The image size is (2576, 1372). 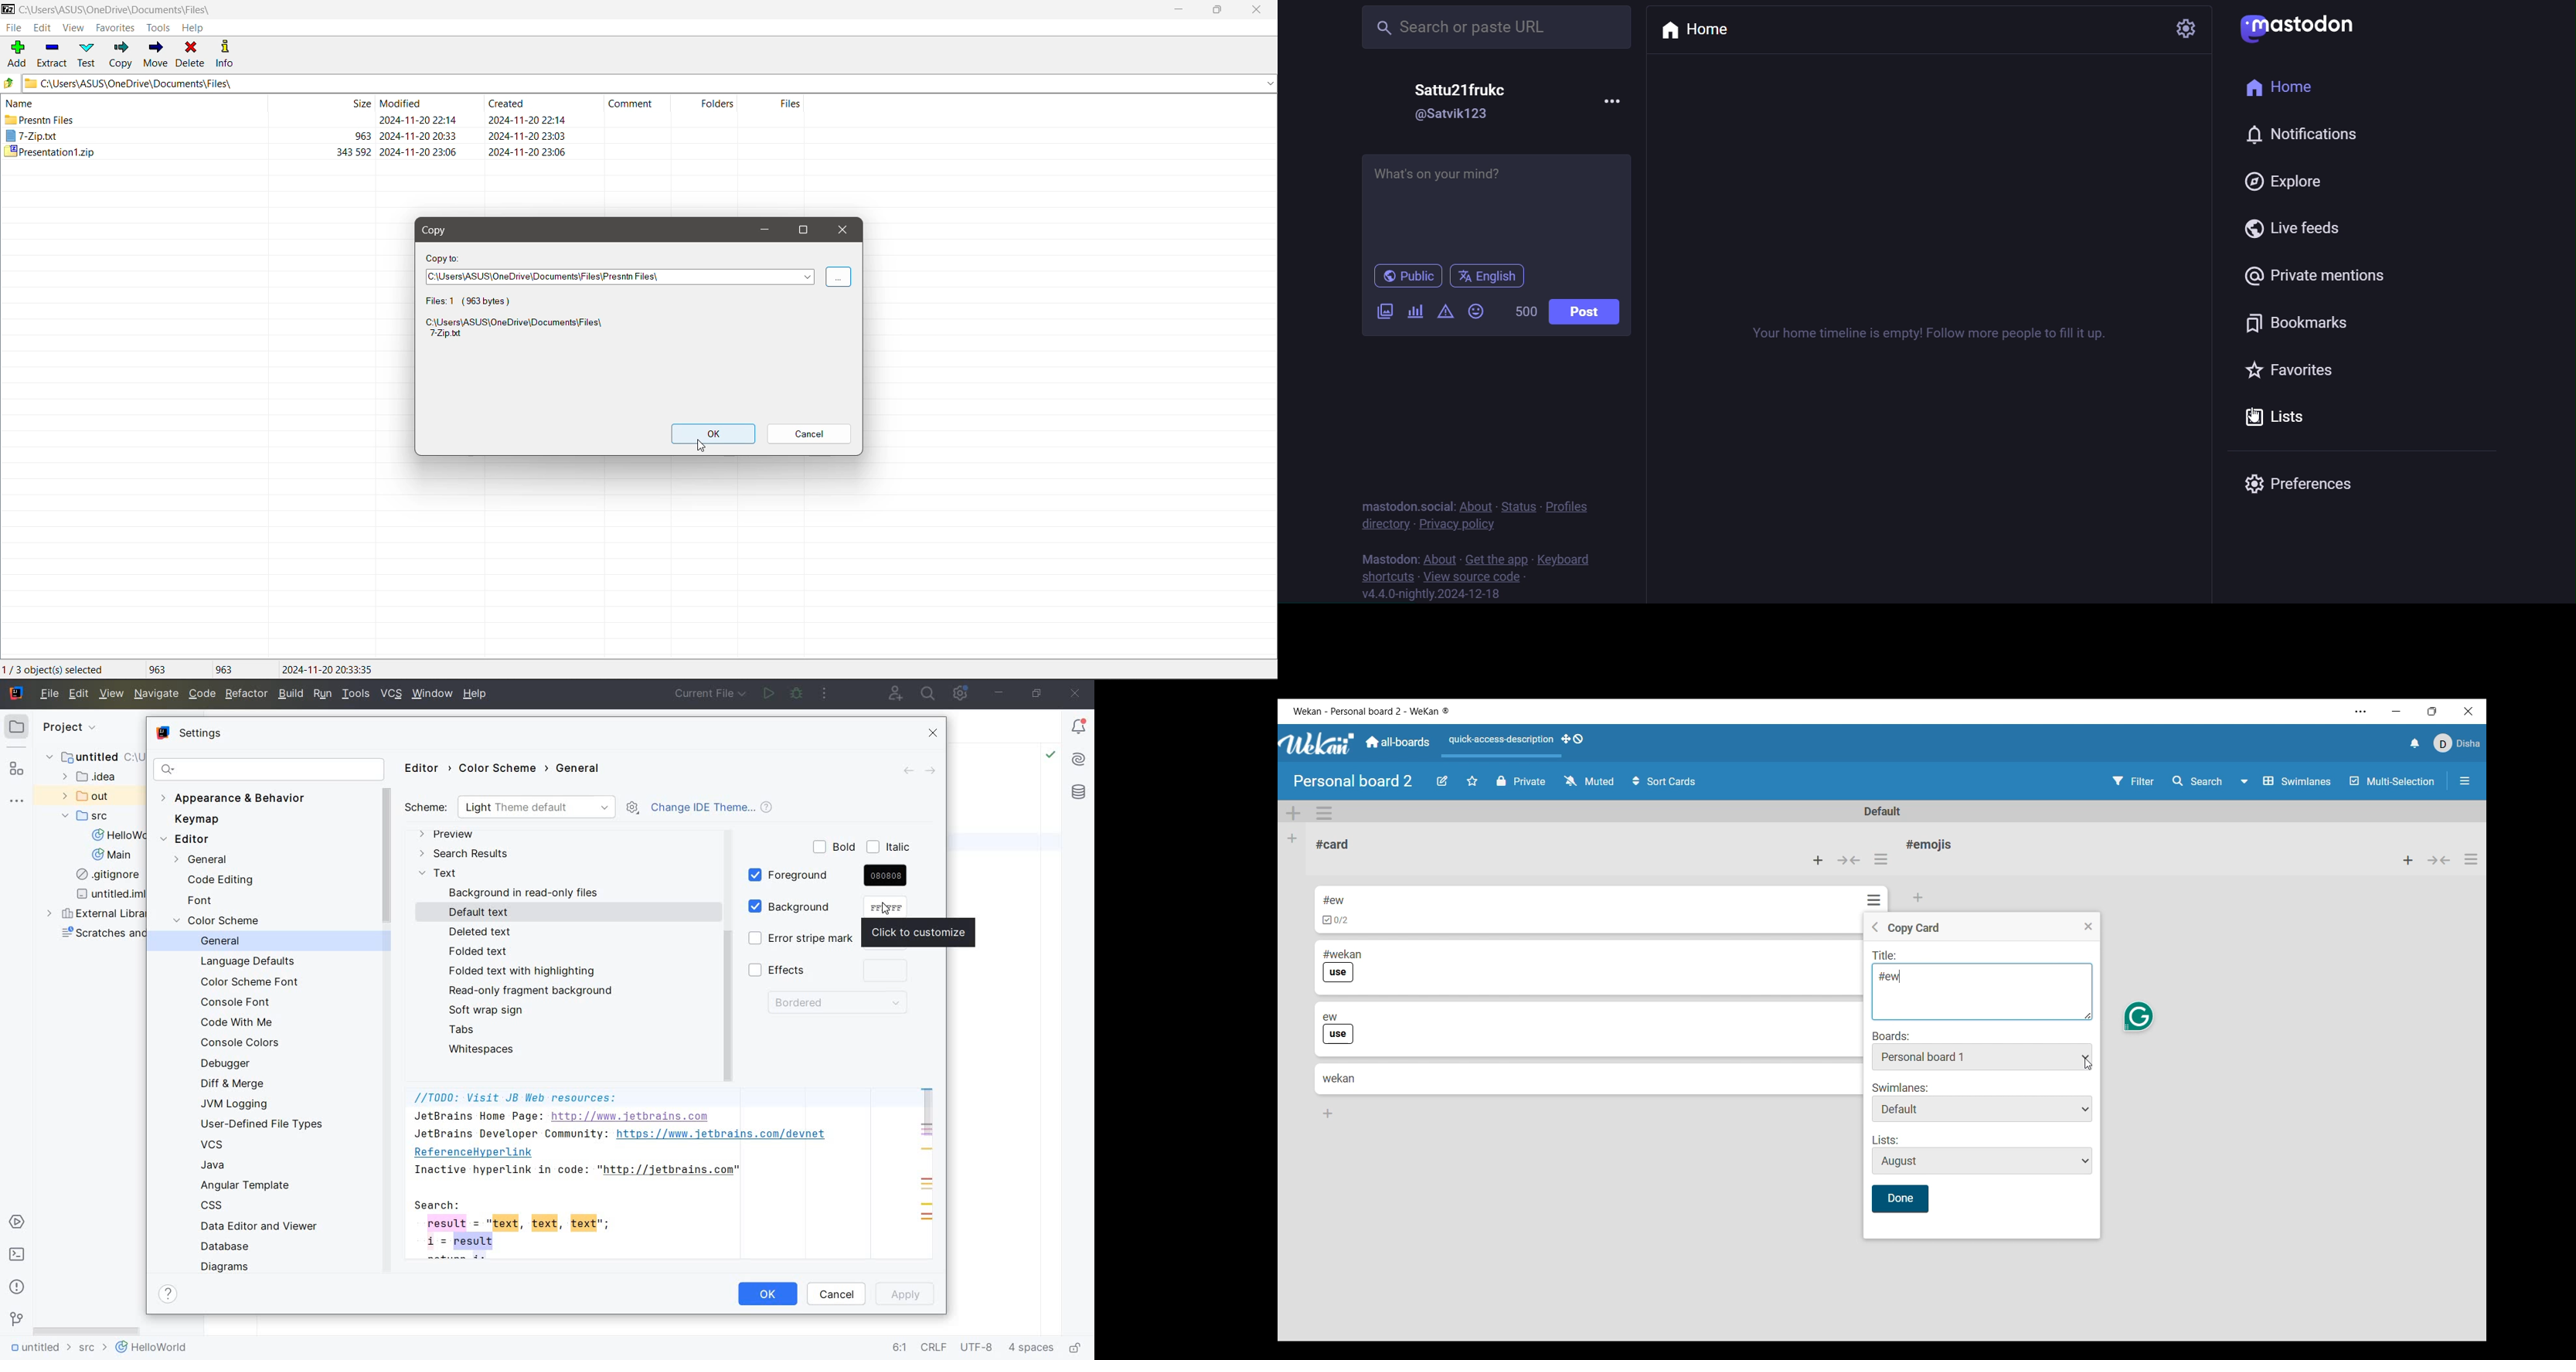 What do you see at coordinates (50, 694) in the screenshot?
I see `file` at bounding box center [50, 694].